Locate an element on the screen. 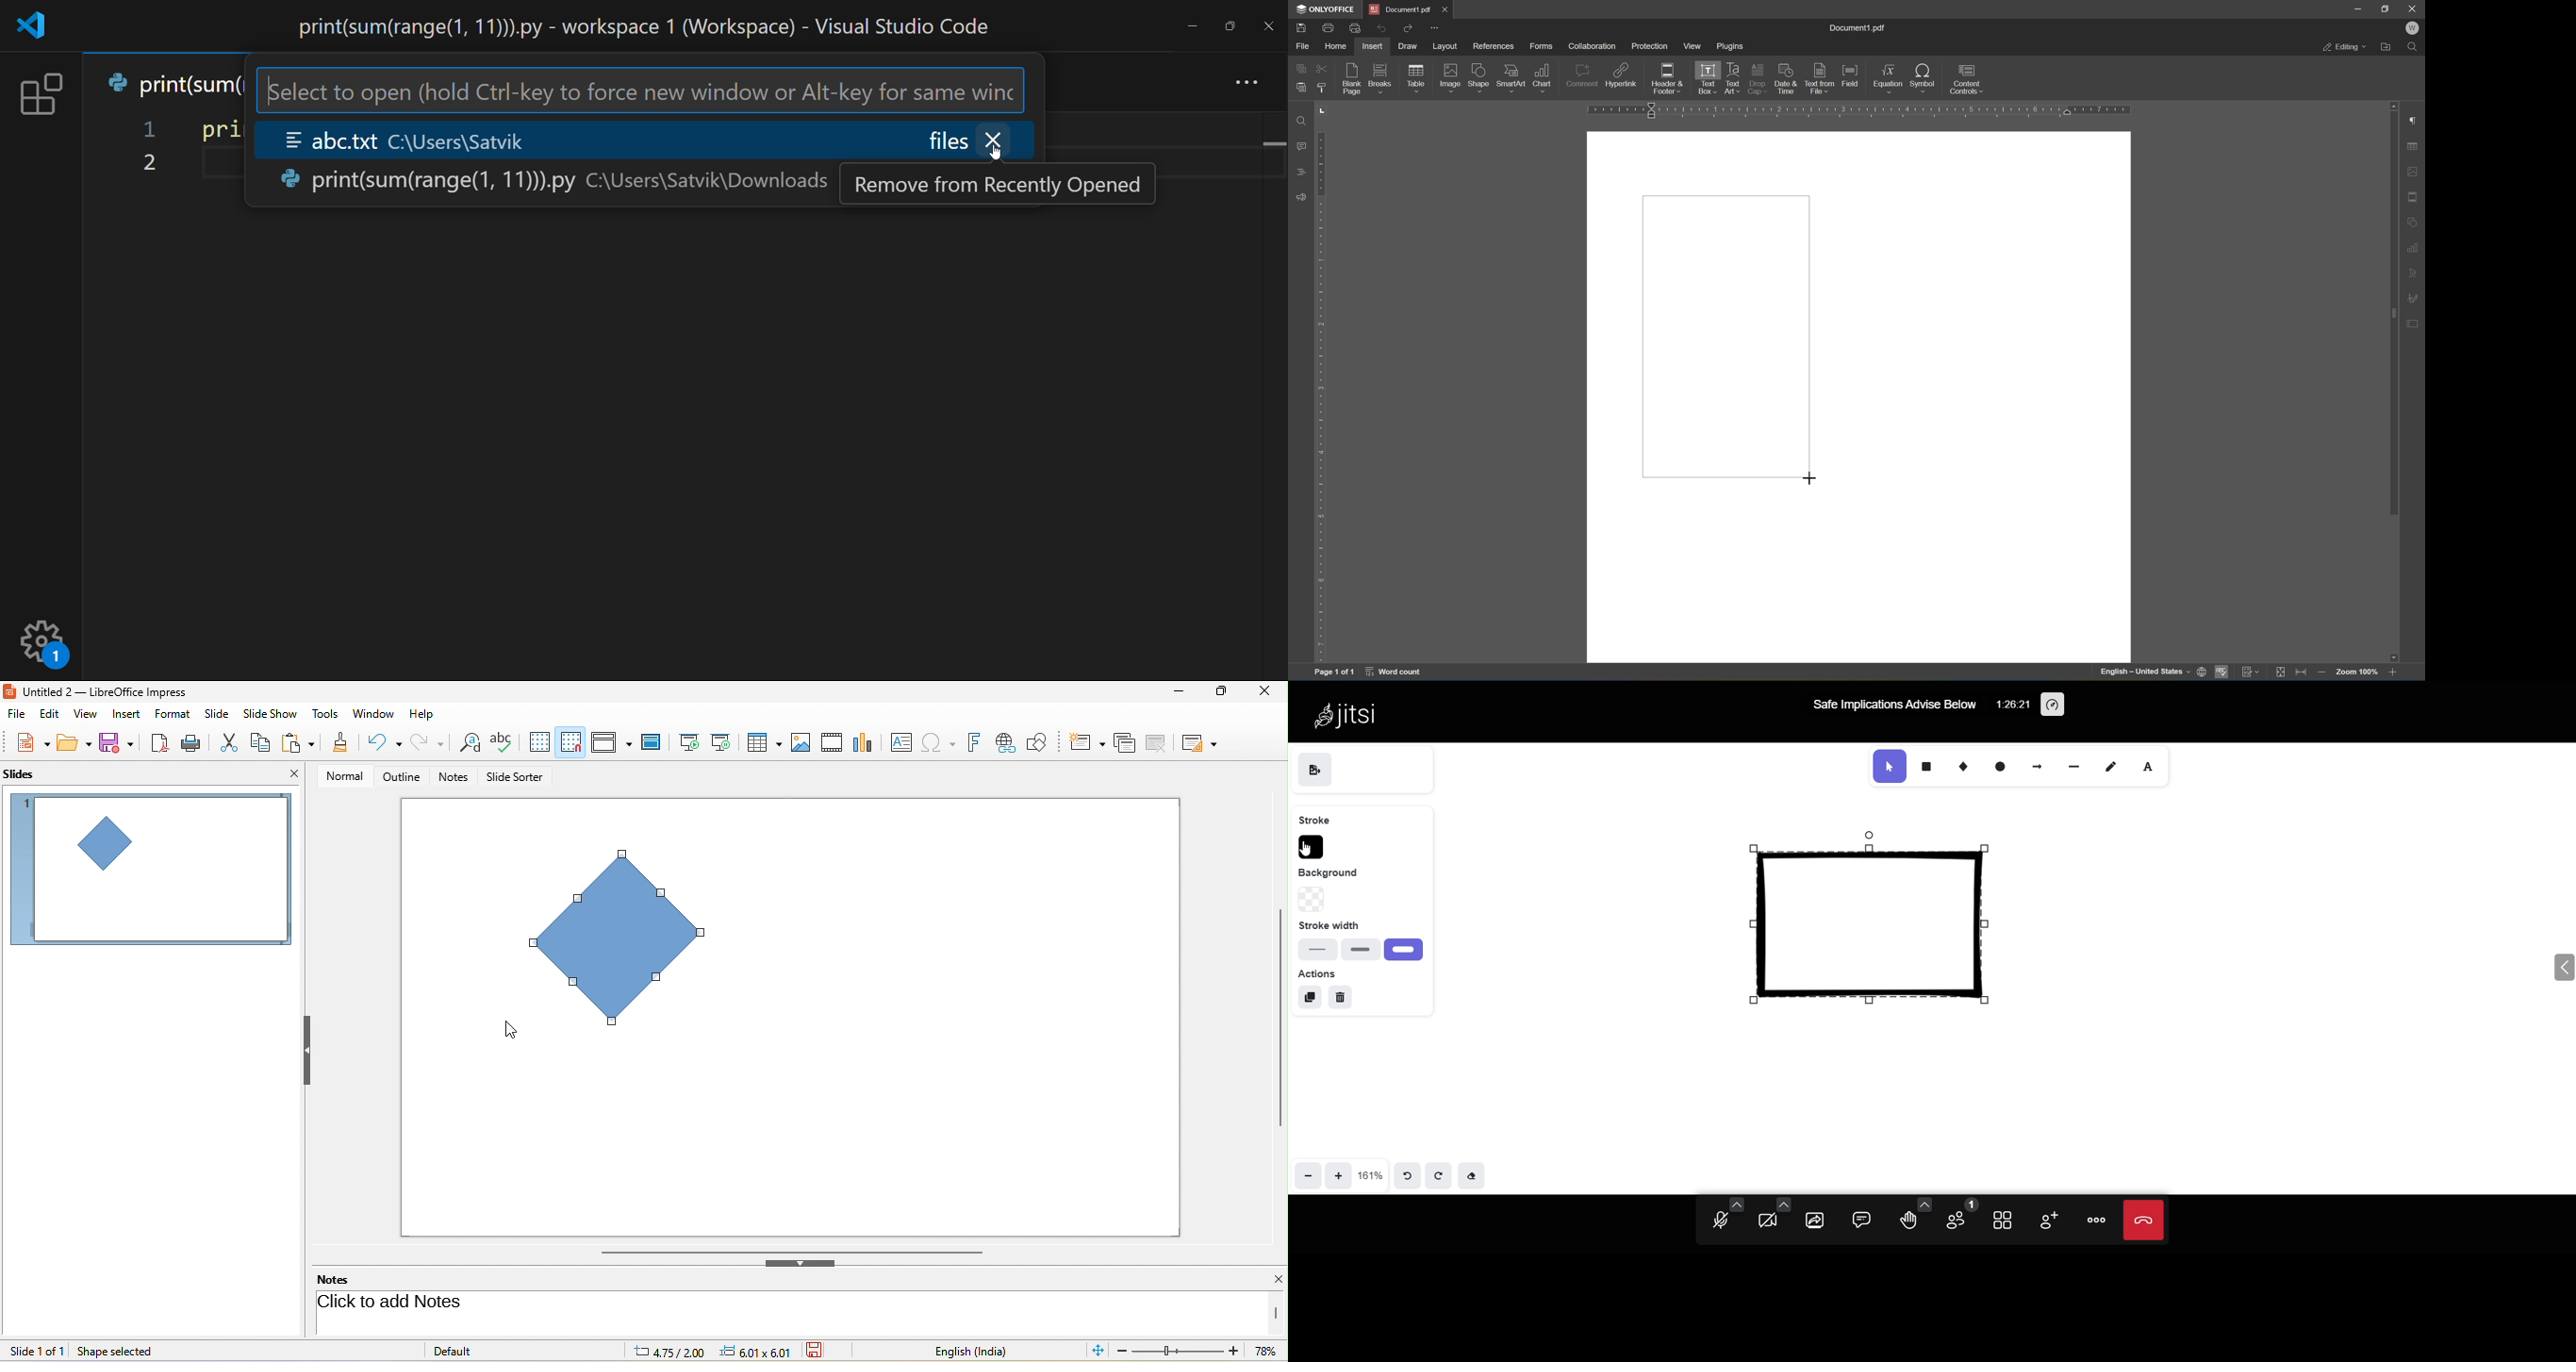 The width and height of the screenshot is (2576, 1372). references is located at coordinates (1493, 47).